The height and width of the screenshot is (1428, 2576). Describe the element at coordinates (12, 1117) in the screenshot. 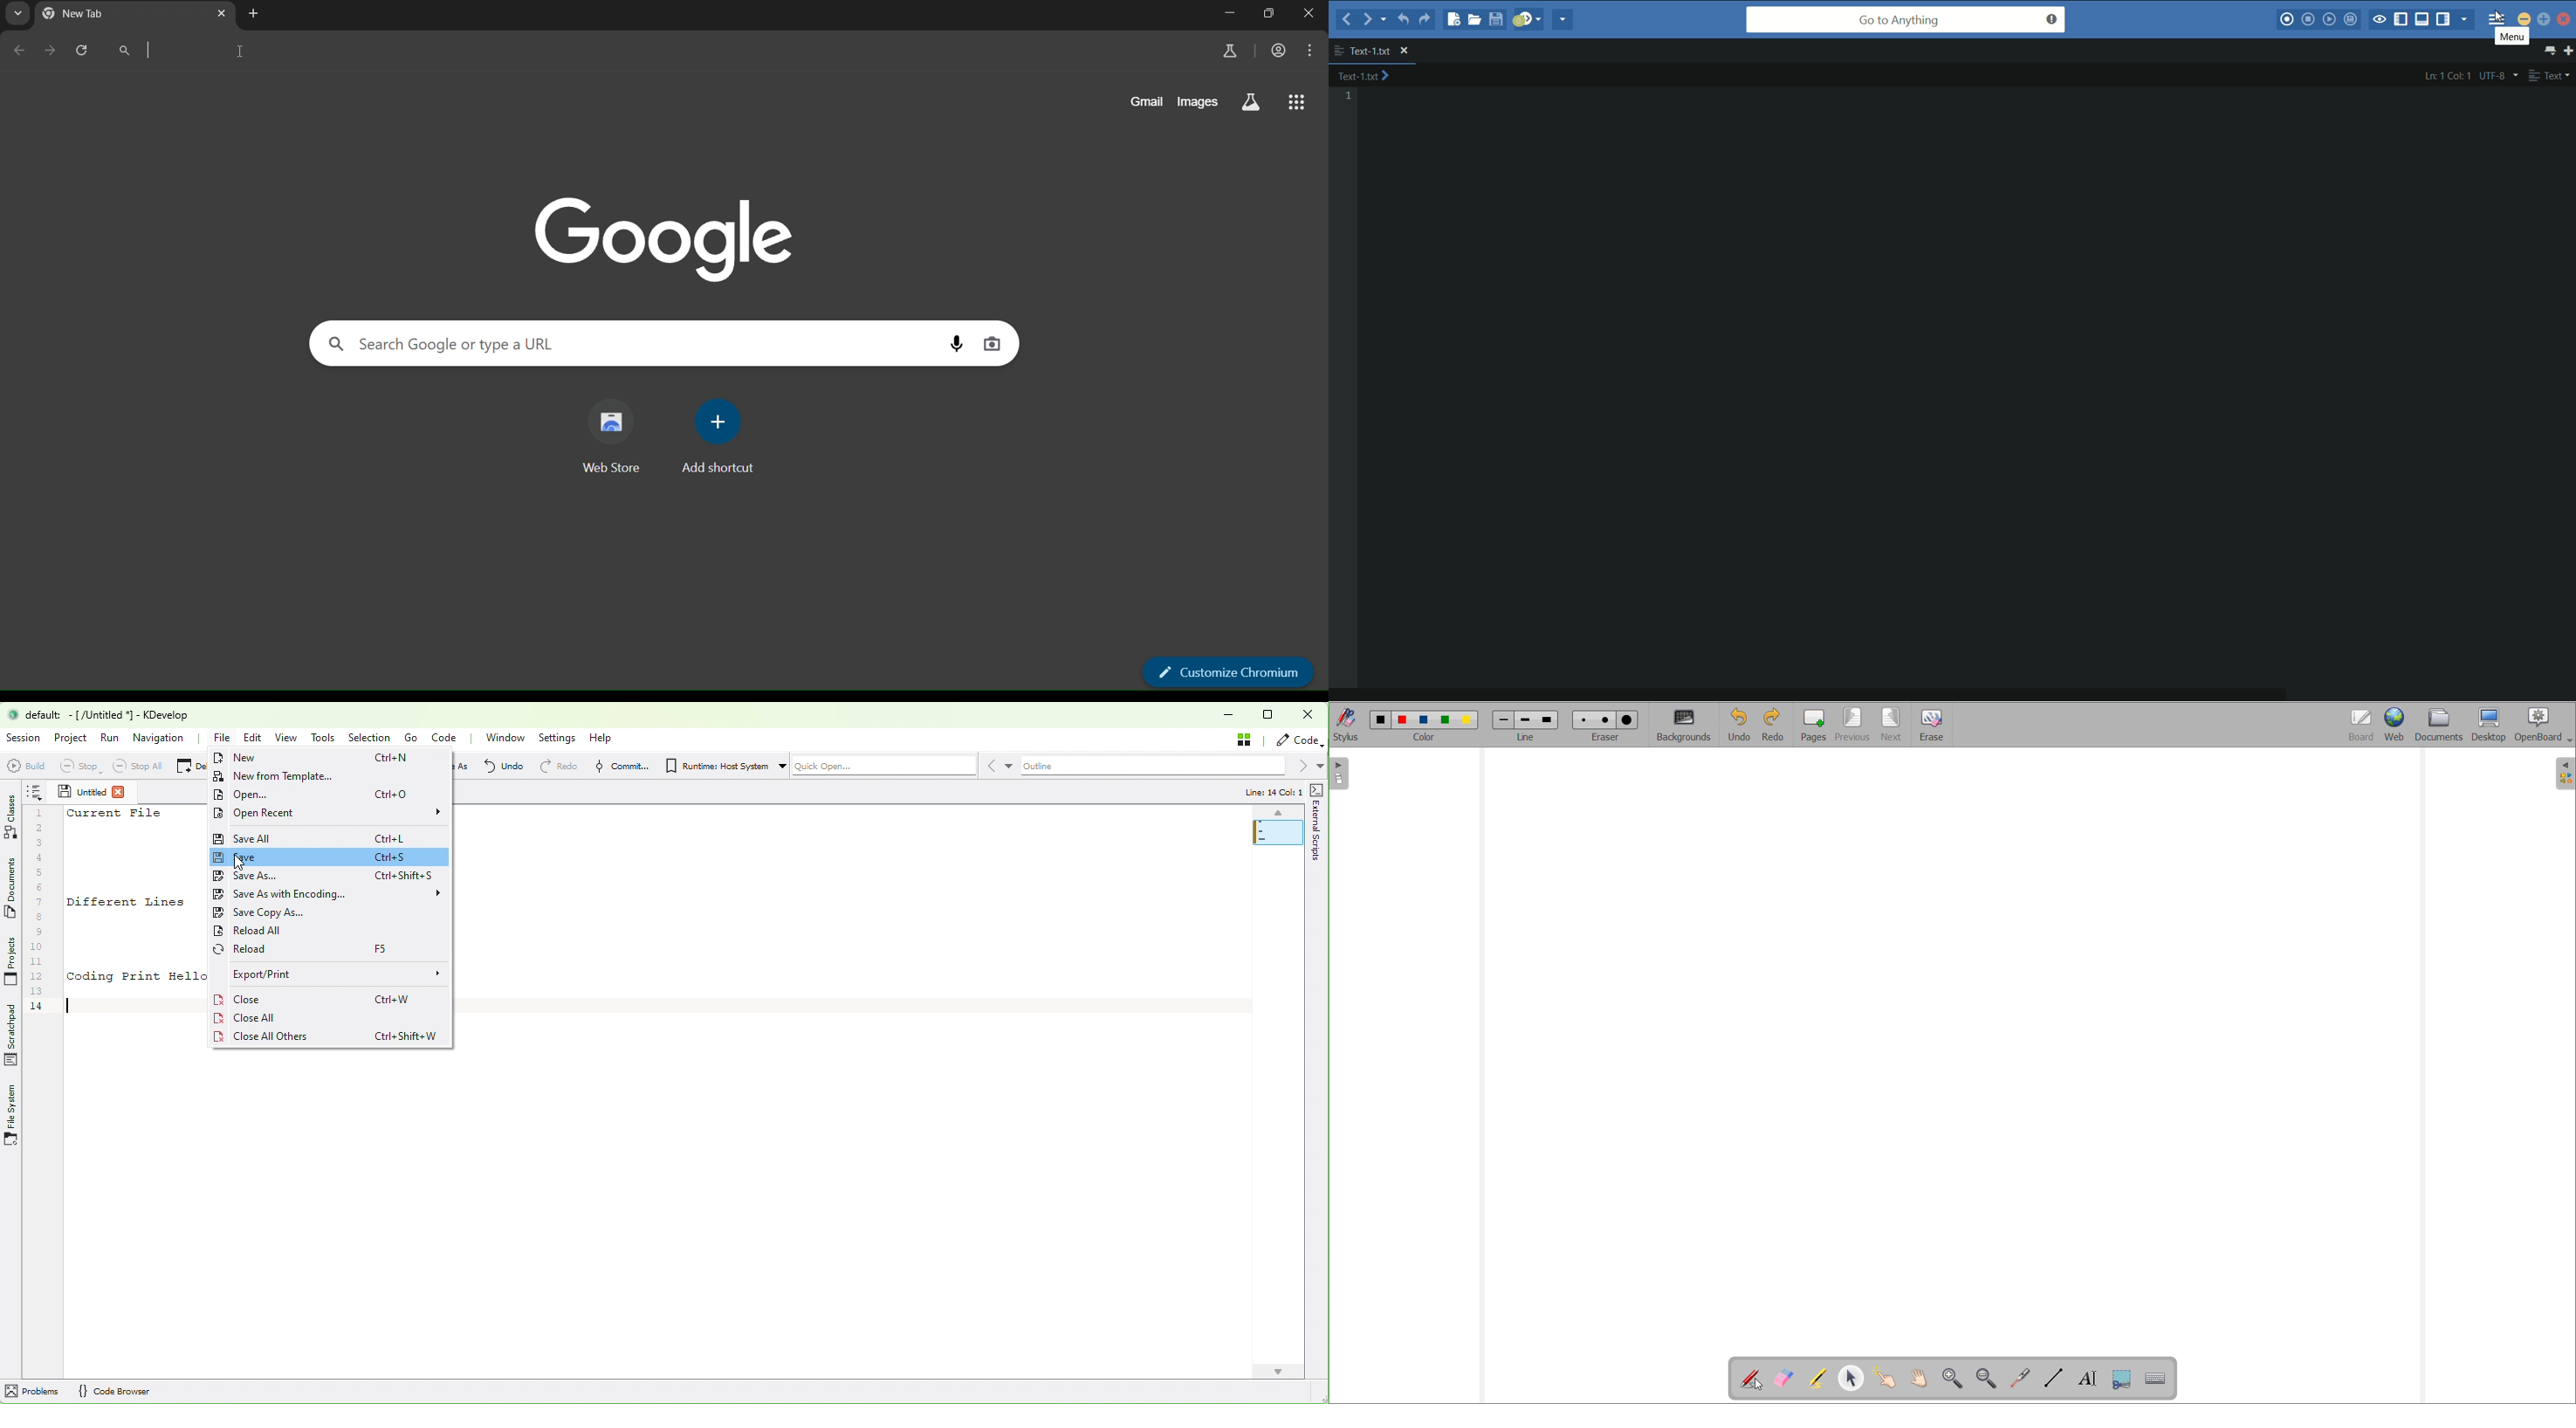

I see `Files System` at that location.